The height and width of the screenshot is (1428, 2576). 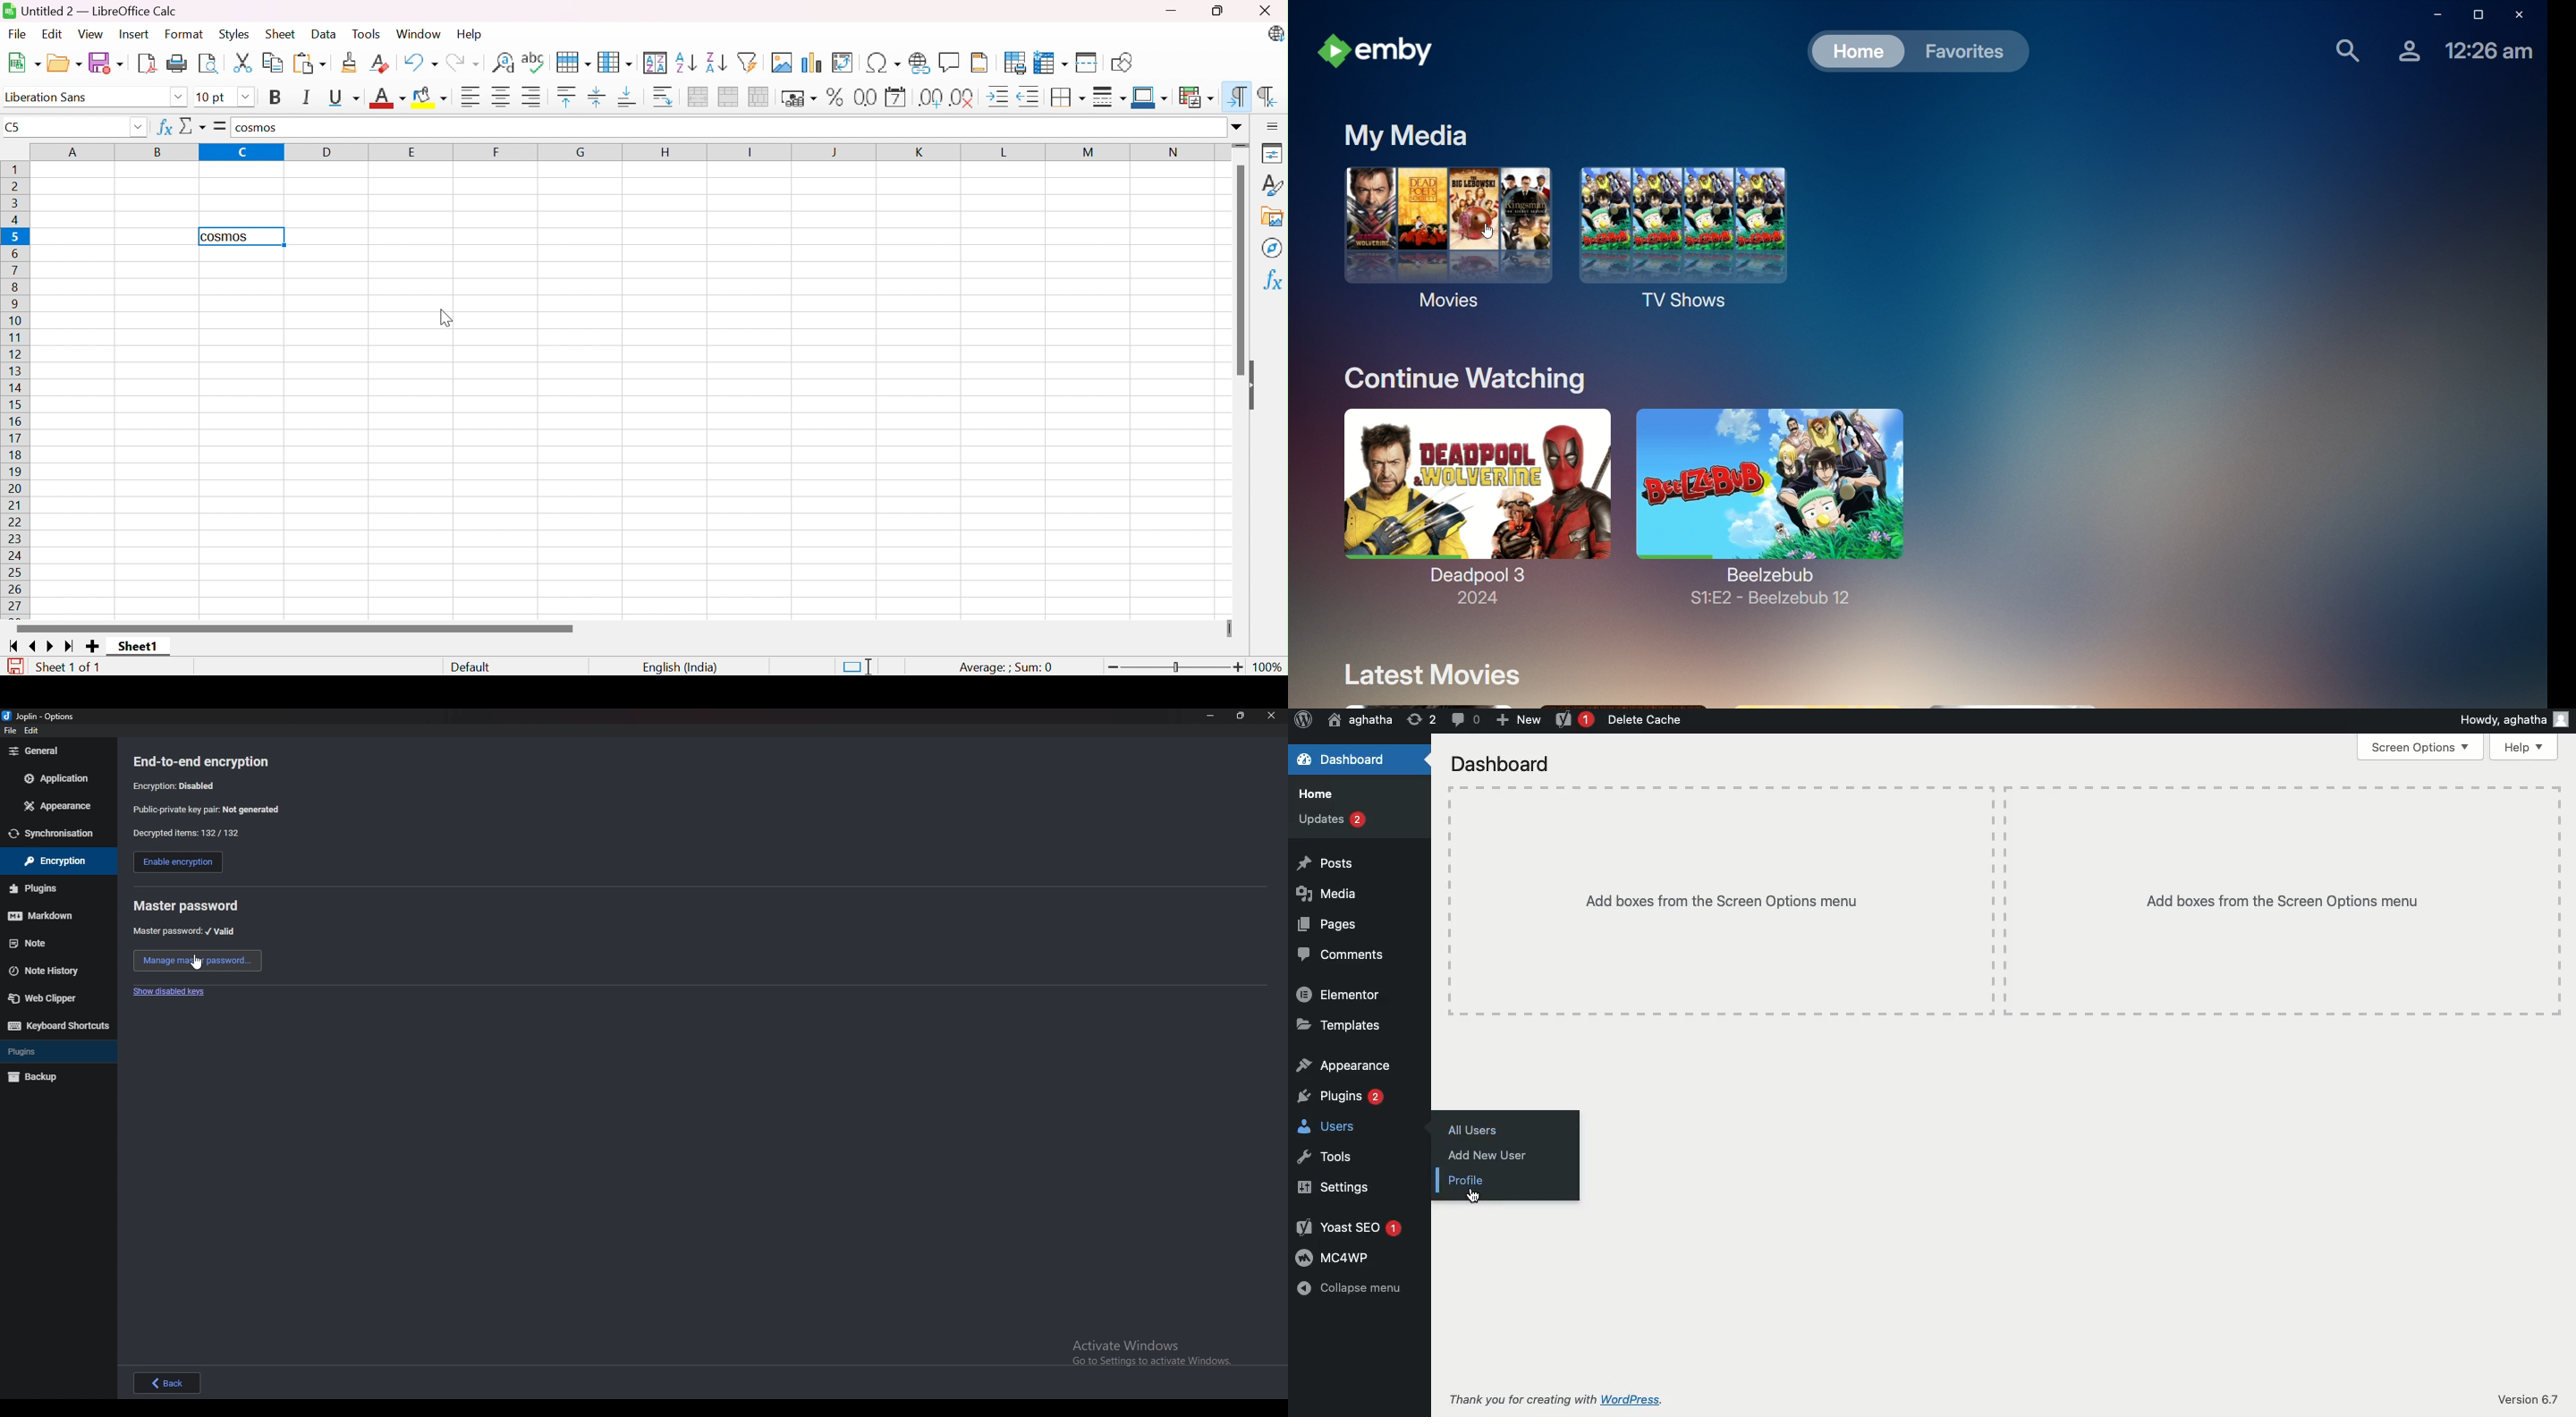 What do you see at coordinates (1271, 668) in the screenshot?
I see `100%` at bounding box center [1271, 668].